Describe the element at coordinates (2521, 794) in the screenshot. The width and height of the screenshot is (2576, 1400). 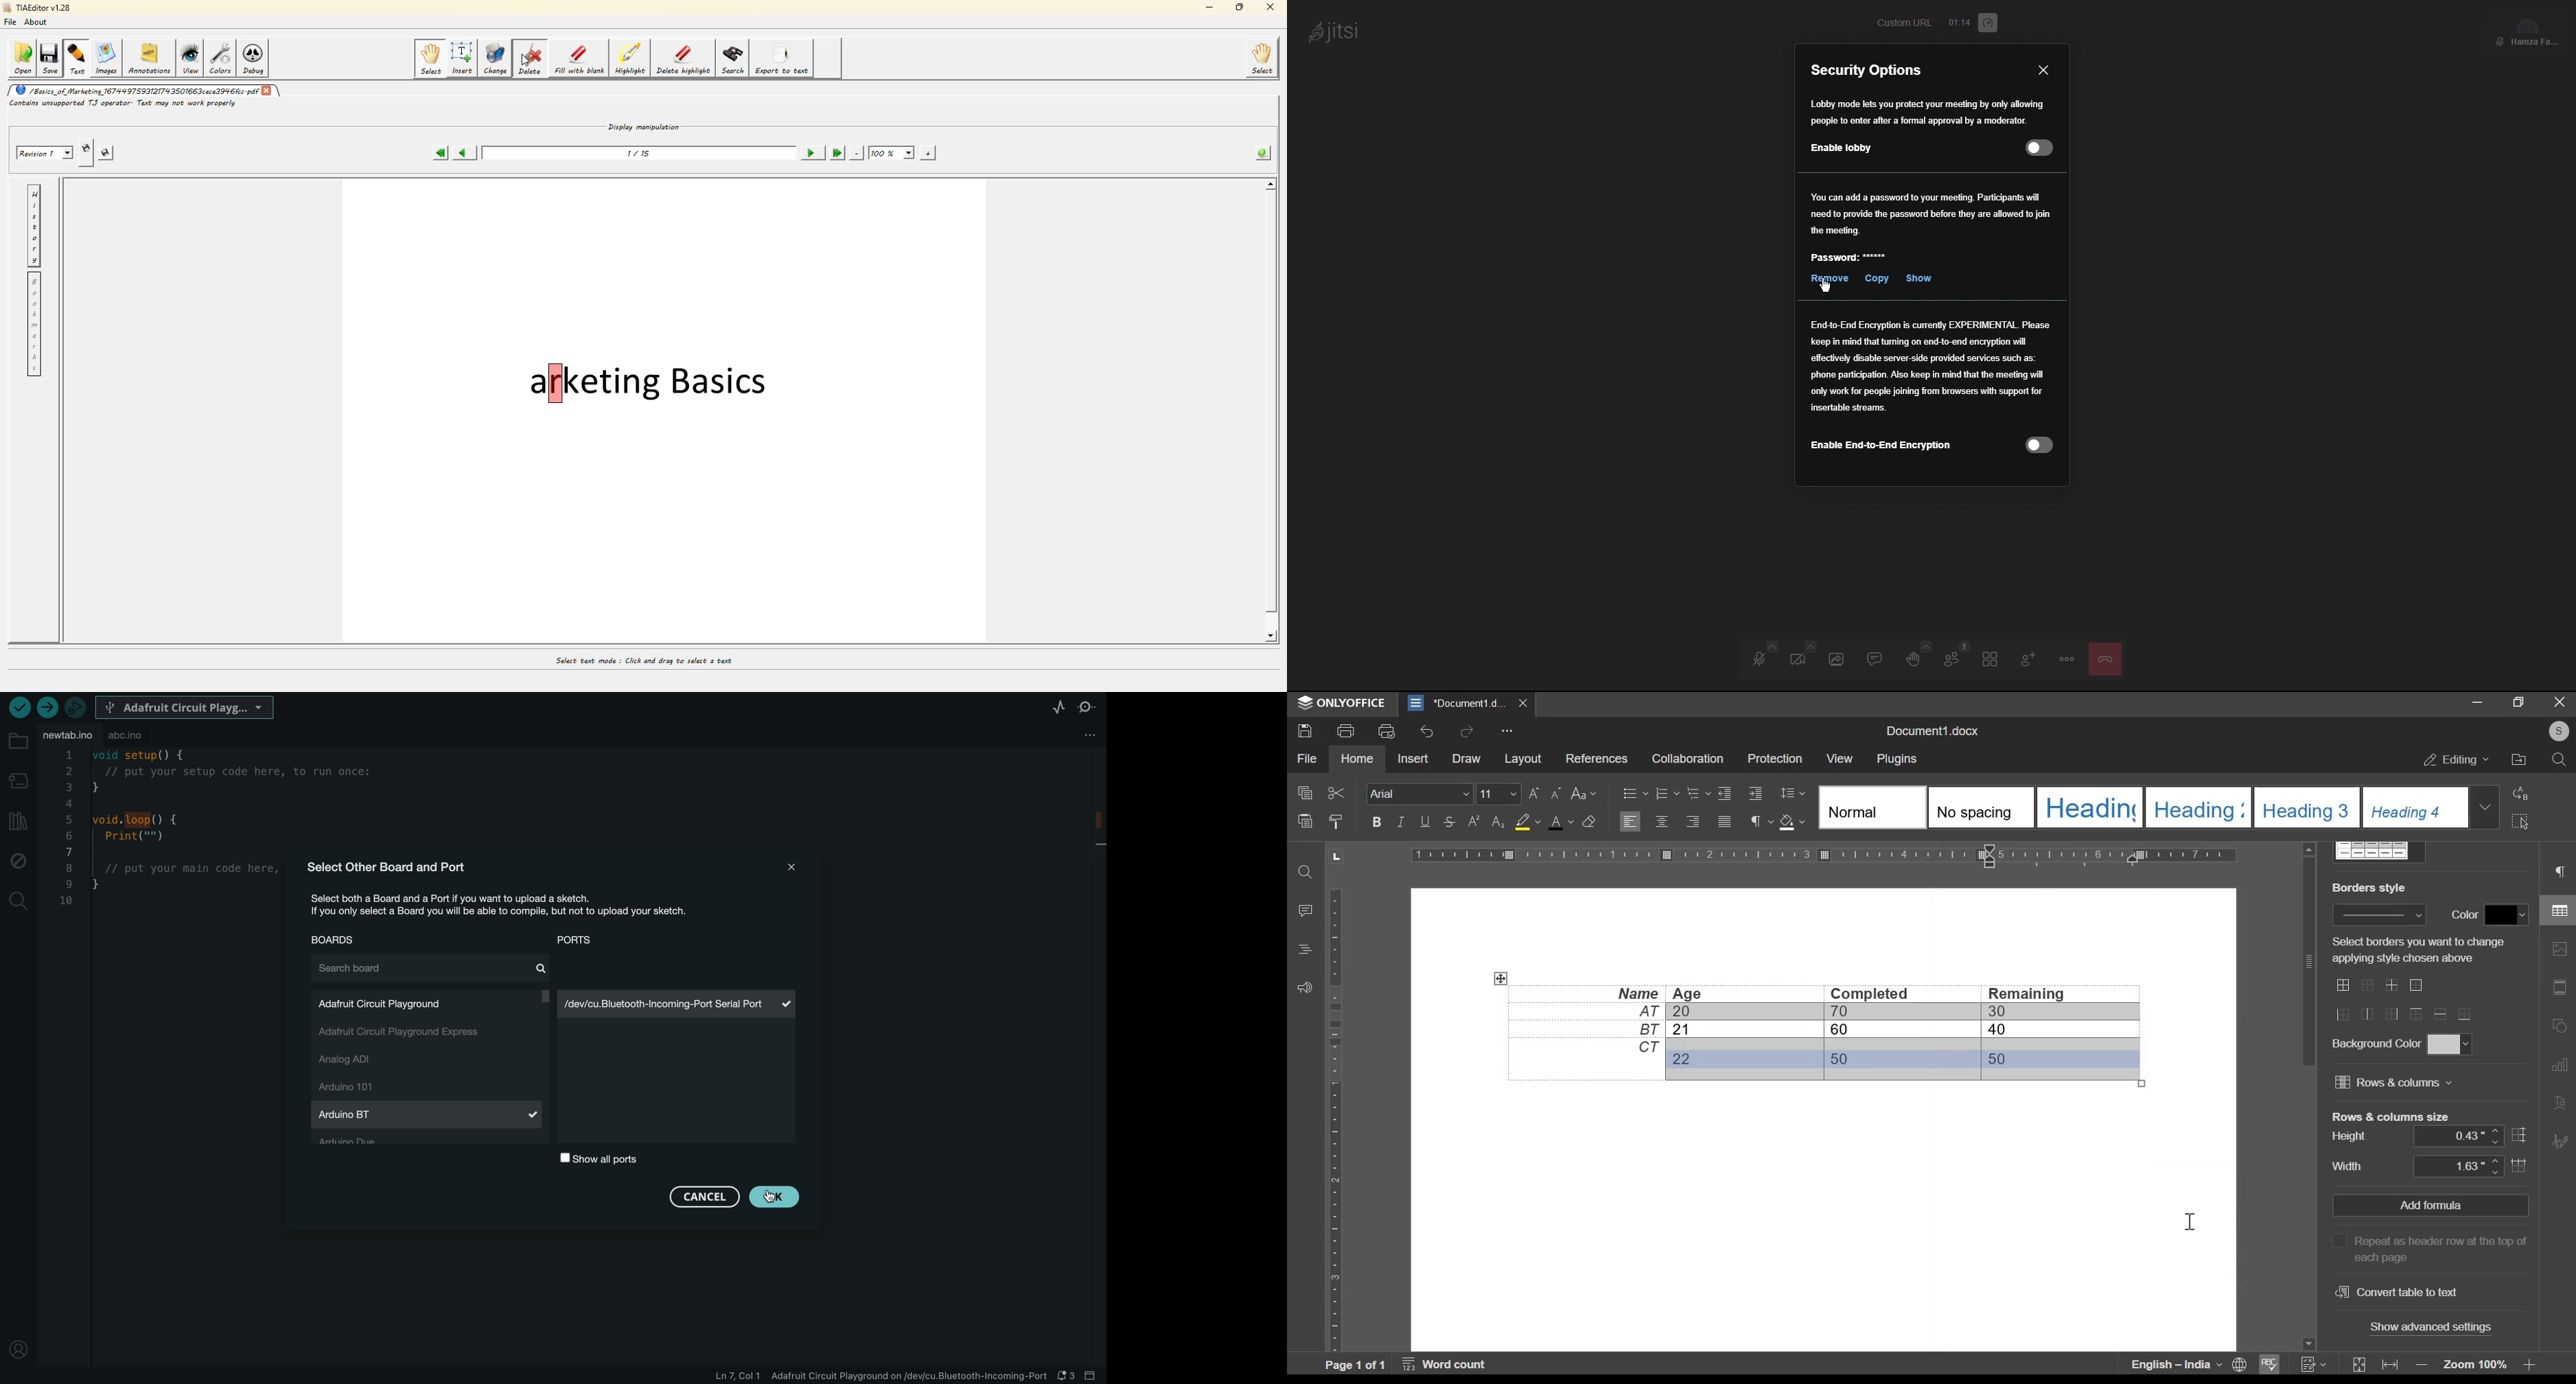
I see `replace` at that location.